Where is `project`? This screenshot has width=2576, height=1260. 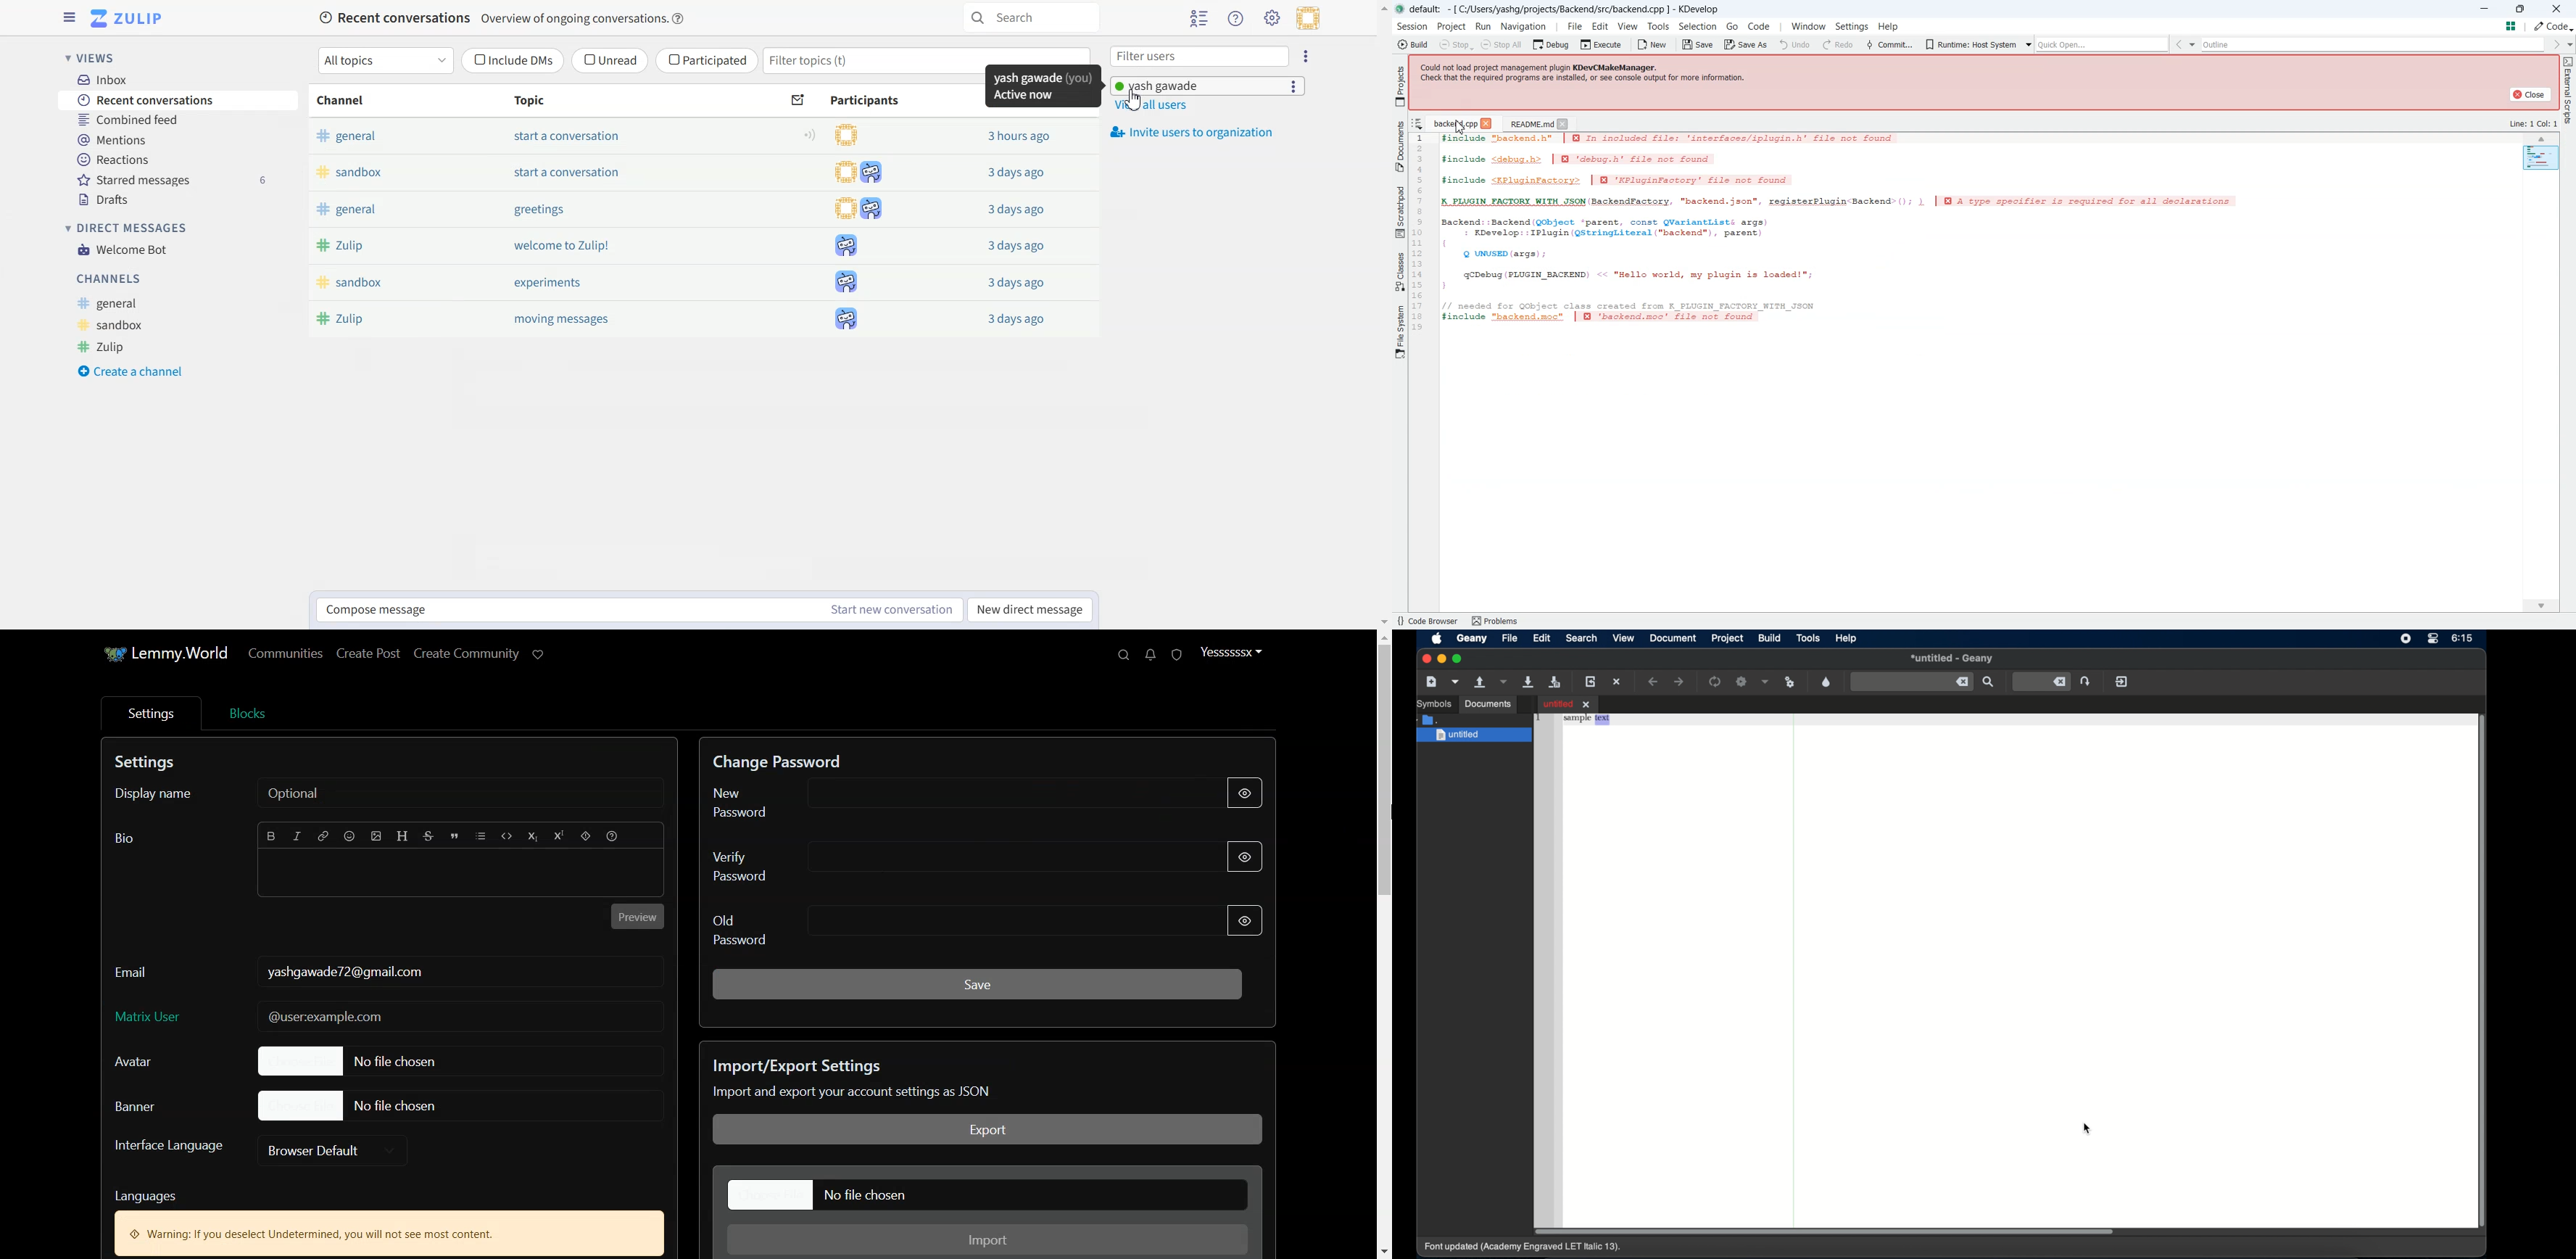
project is located at coordinates (1727, 638).